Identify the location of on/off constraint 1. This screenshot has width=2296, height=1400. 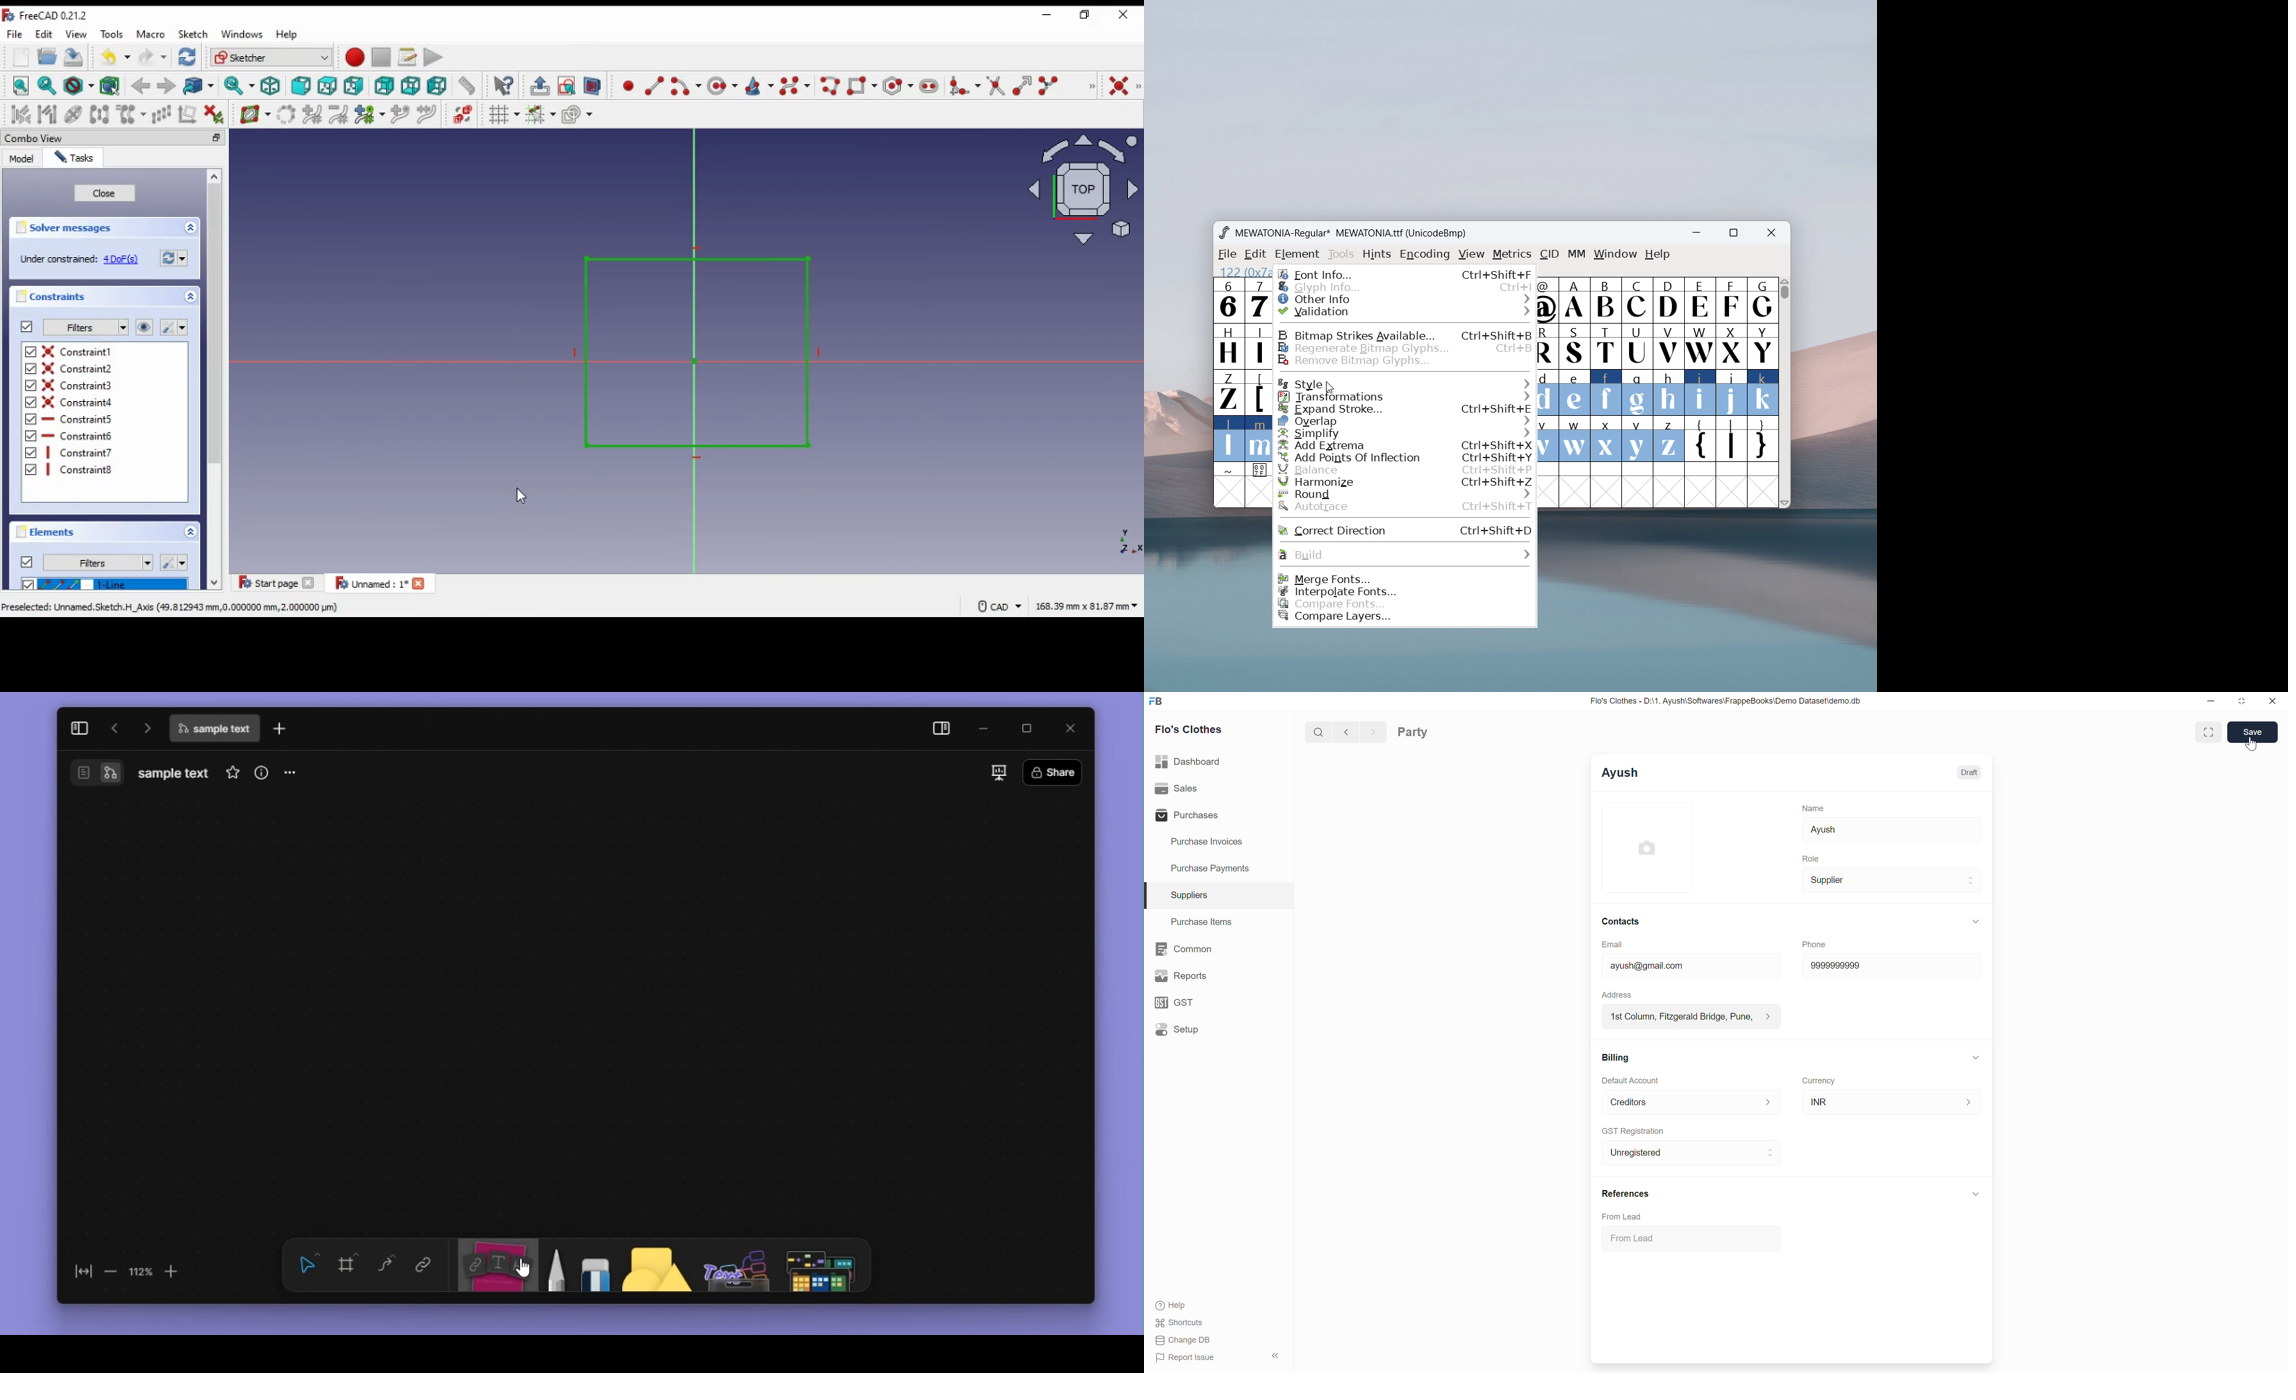
(80, 351).